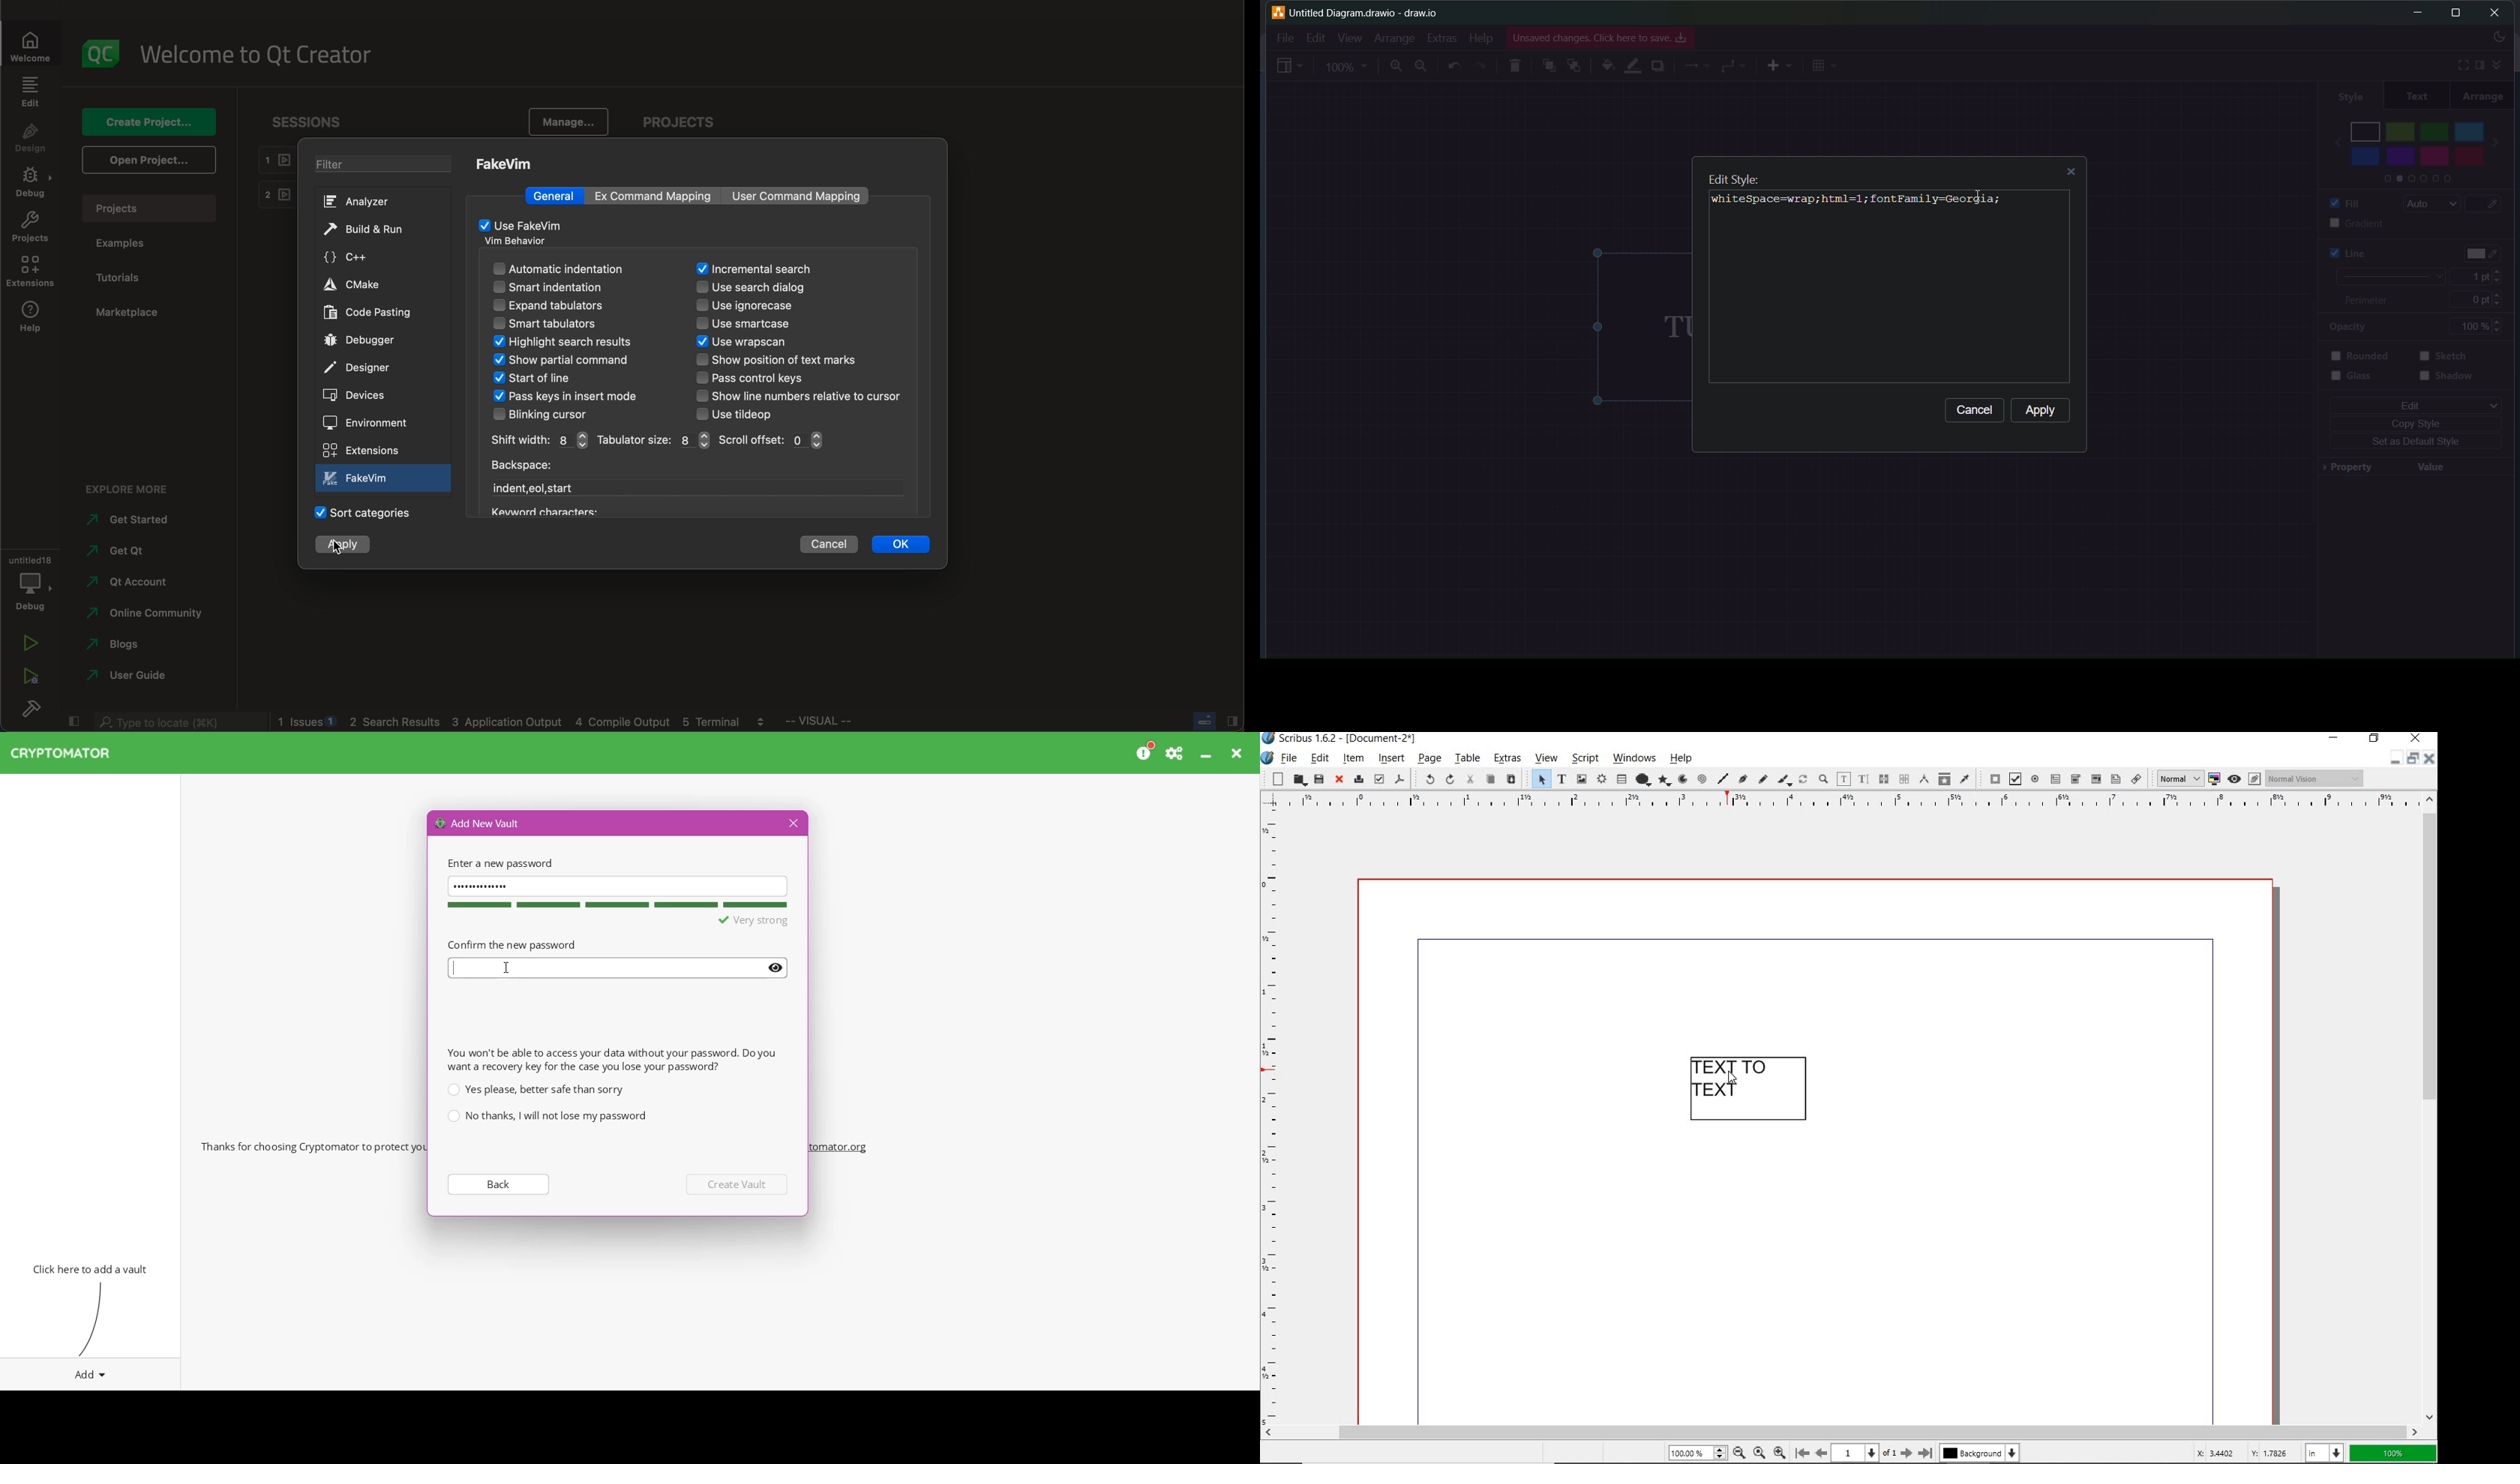 This screenshot has width=2520, height=1484. What do you see at coordinates (535, 1089) in the screenshot?
I see `Yes please, better safe than sorry` at bounding box center [535, 1089].